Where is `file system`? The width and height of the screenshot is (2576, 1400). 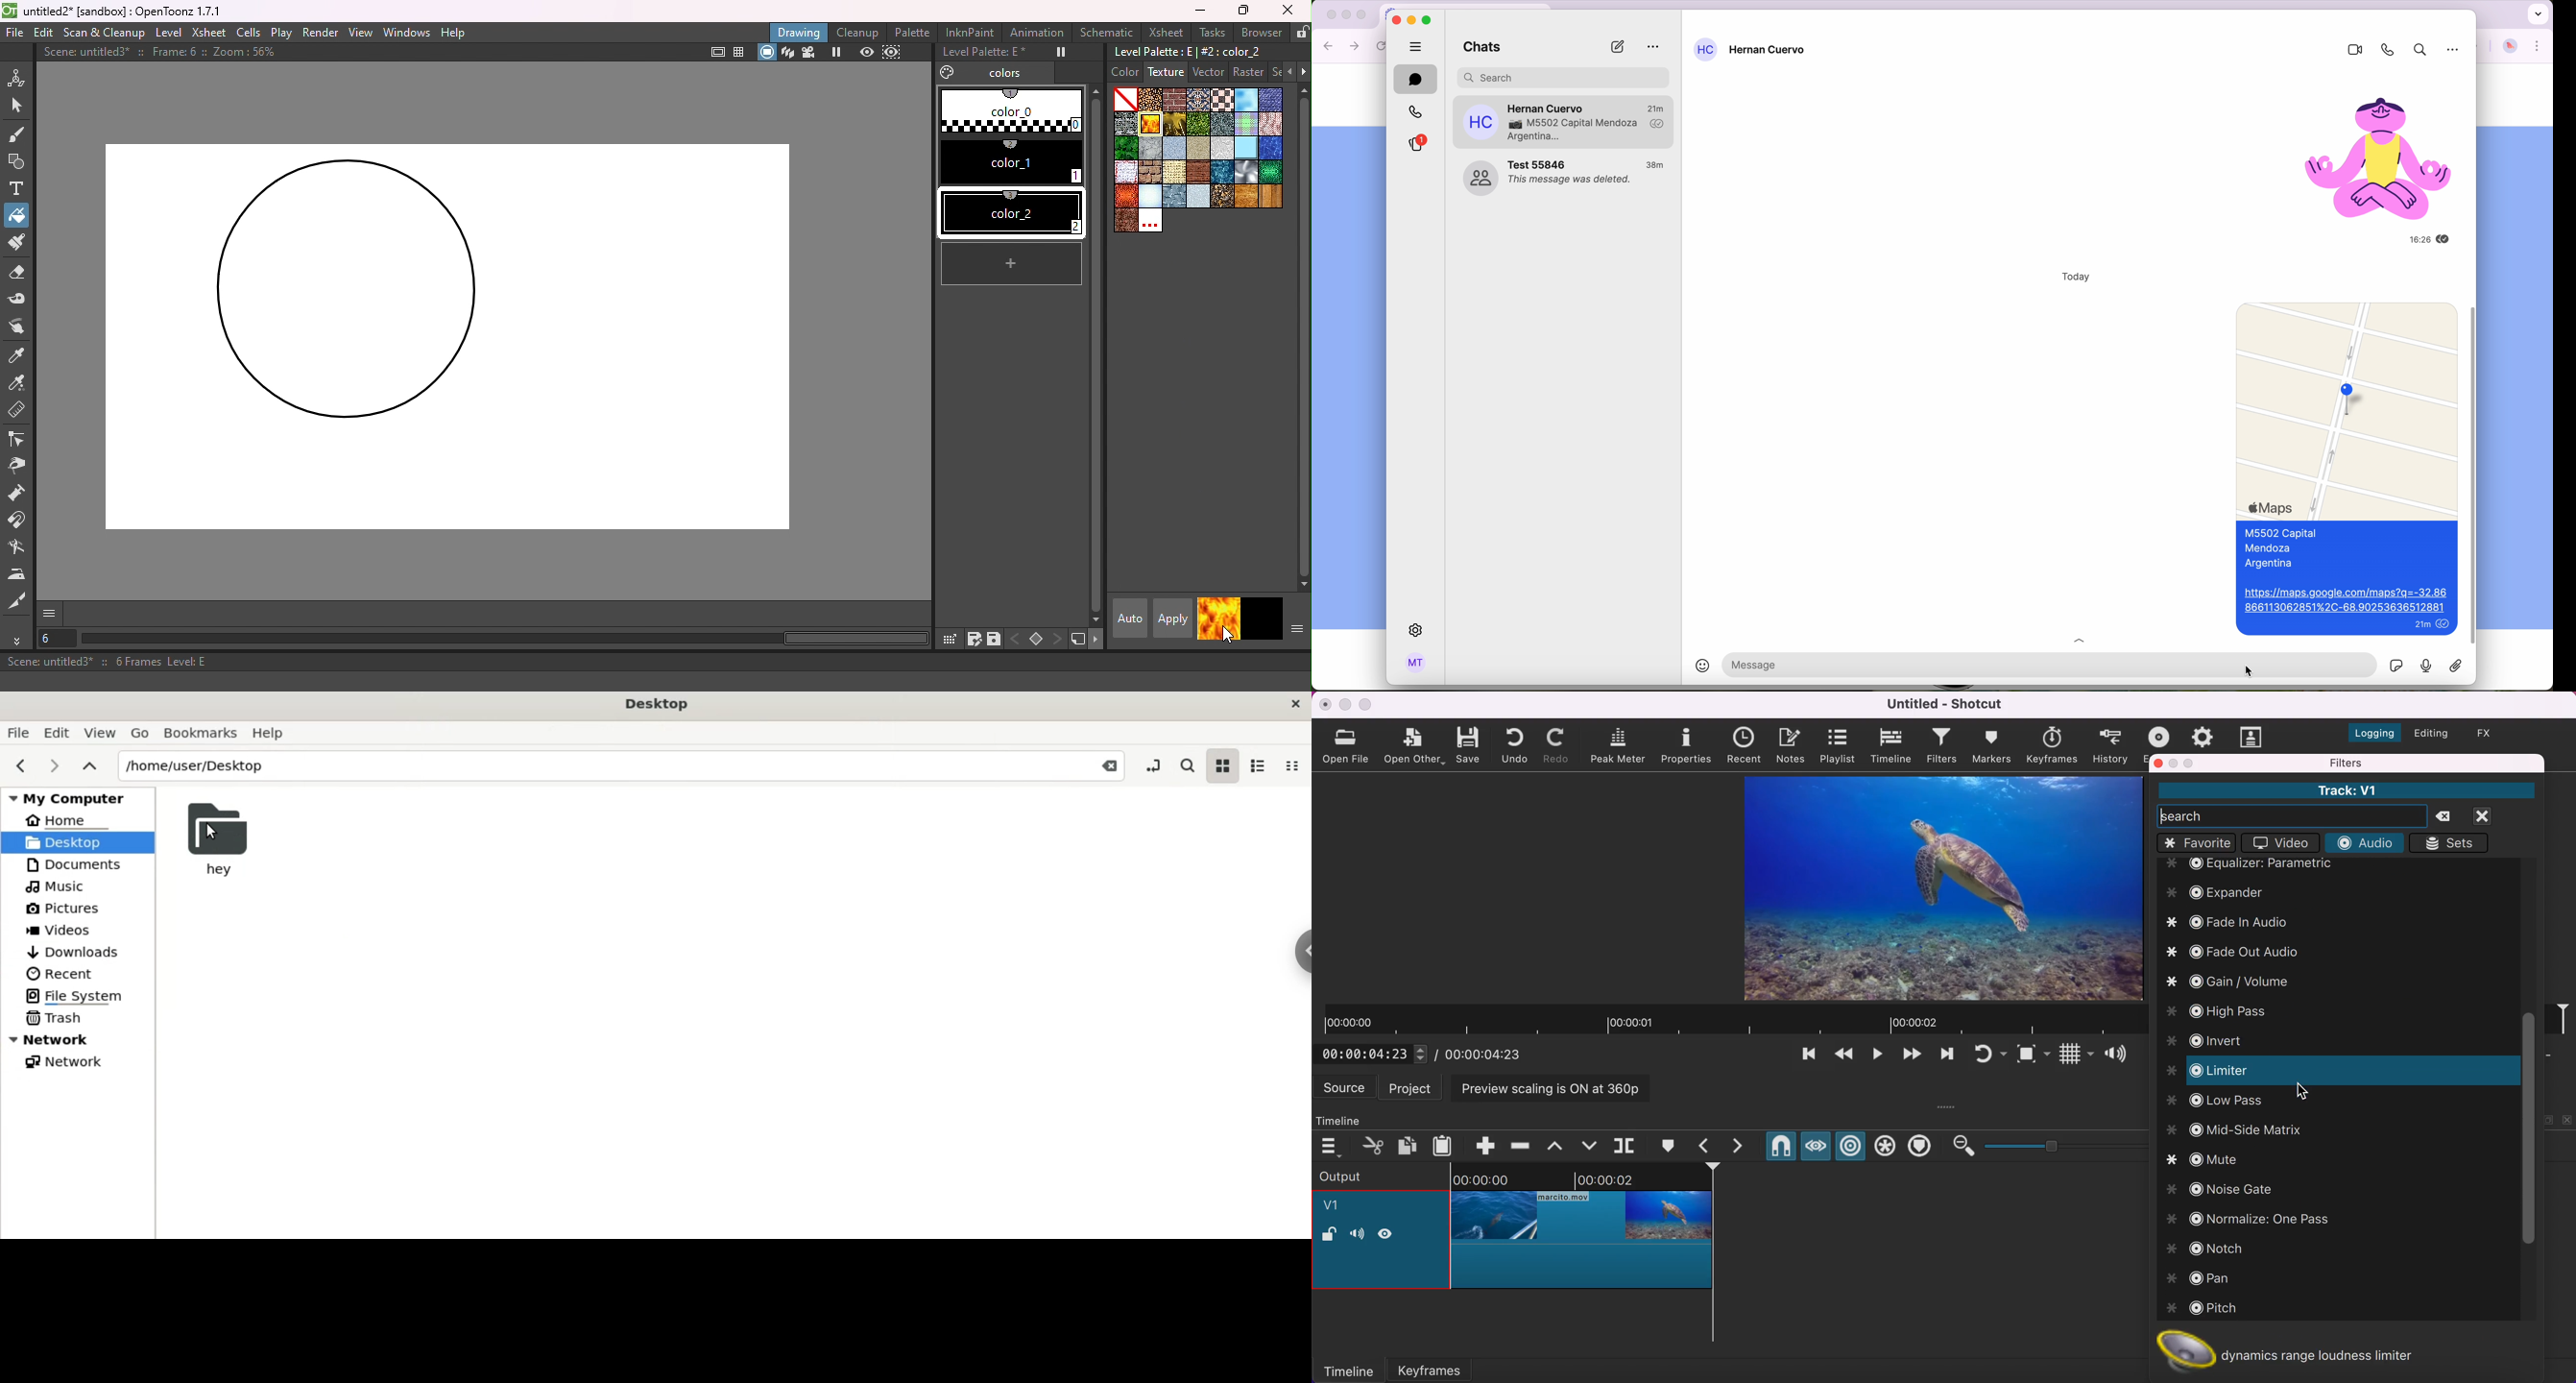 file system is located at coordinates (79, 997).